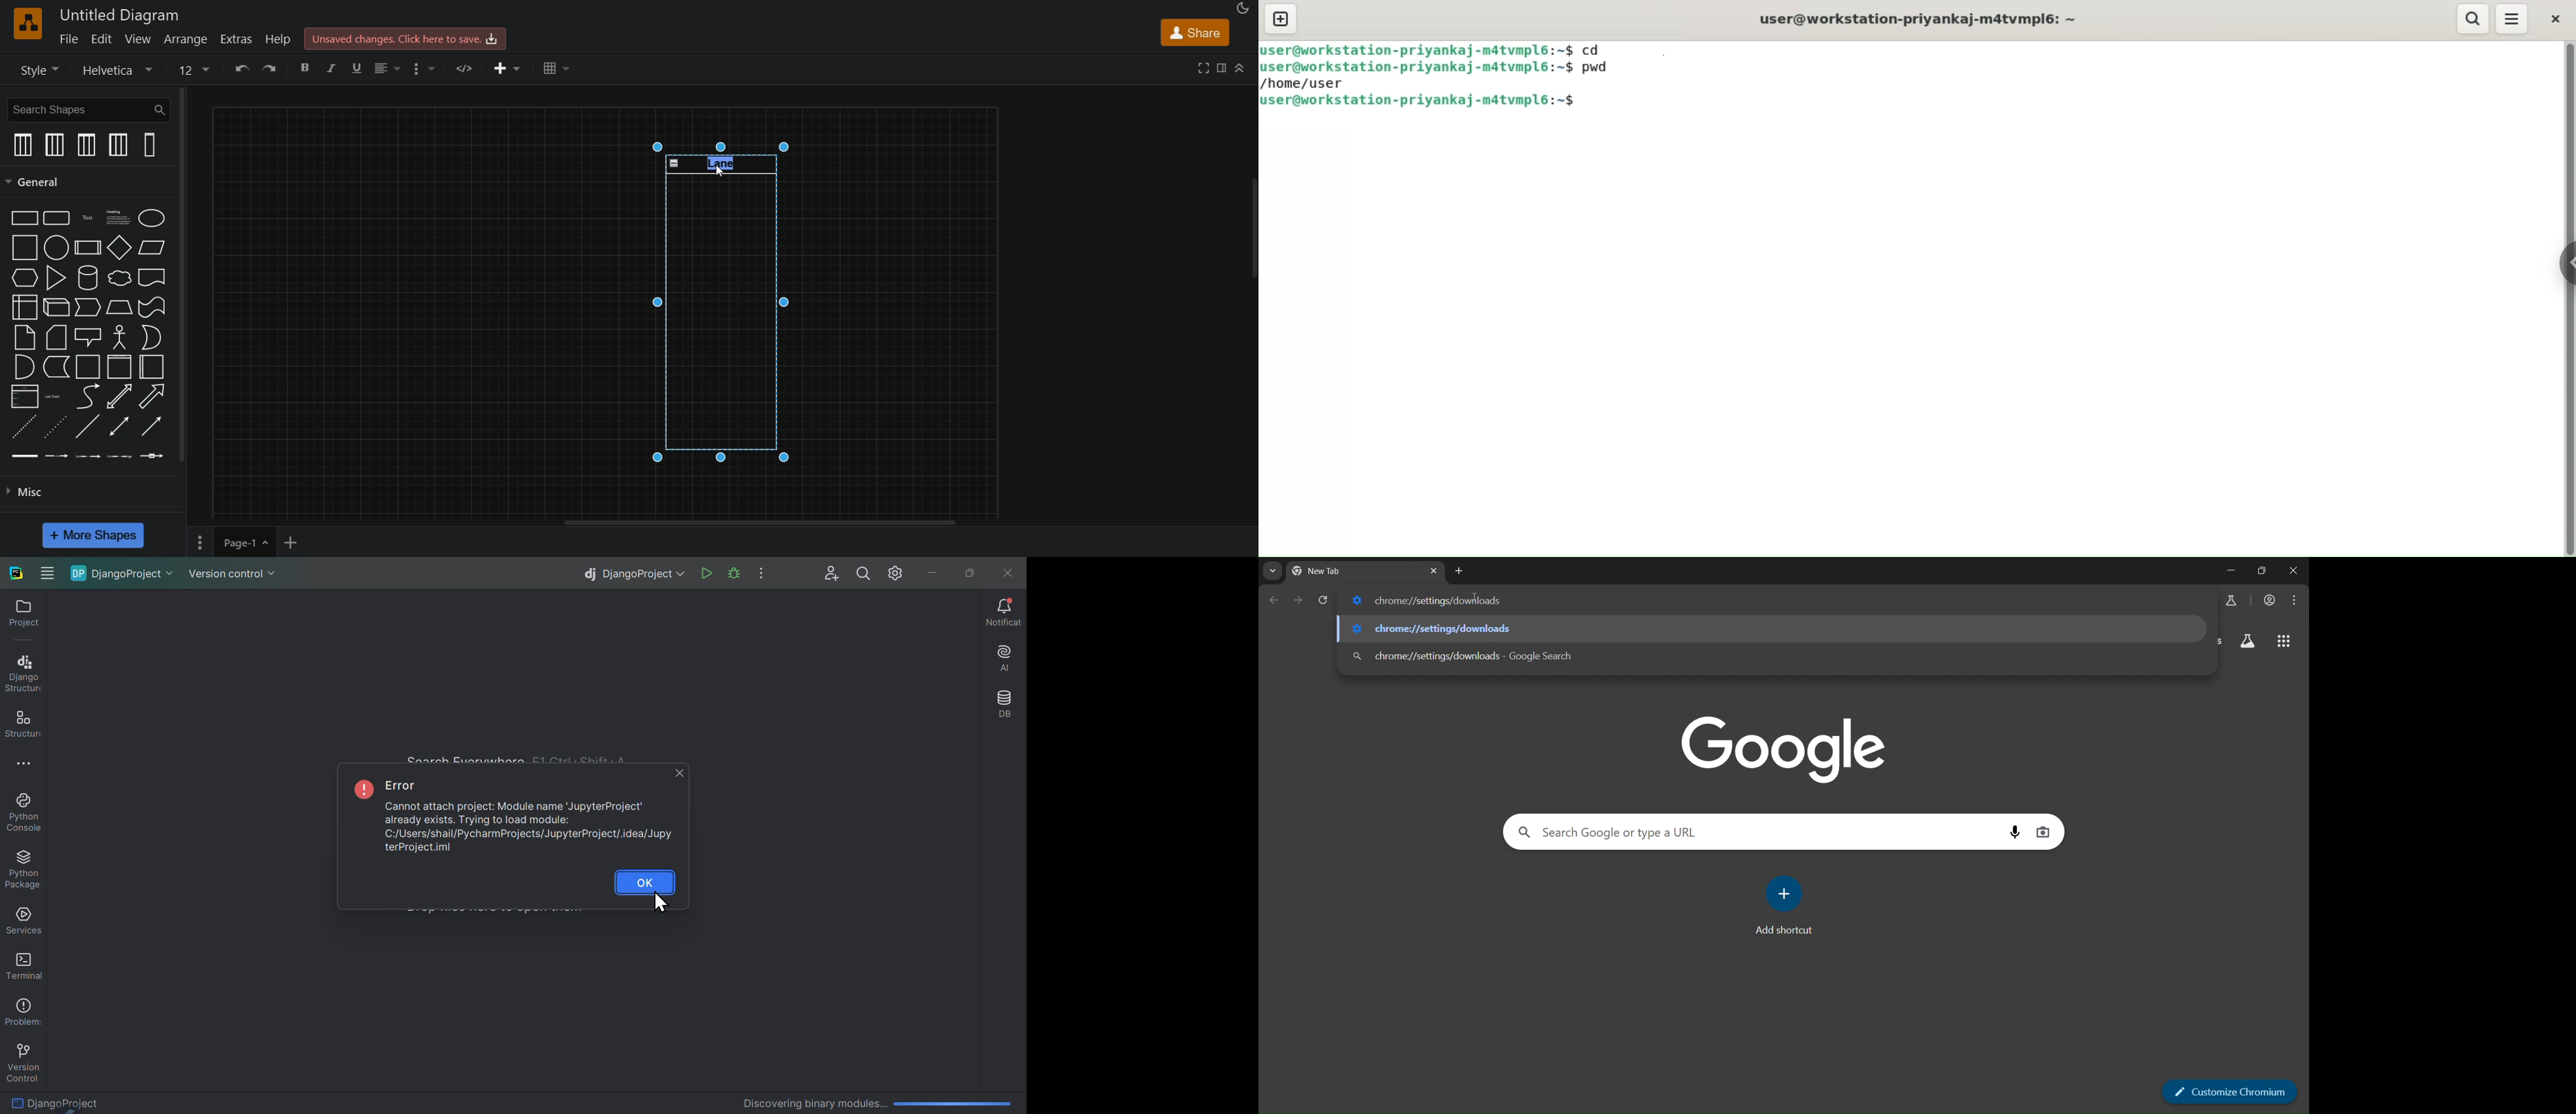 The image size is (2576, 1120). Describe the element at coordinates (87, 426) in the screenshot. I see `line` at that location.